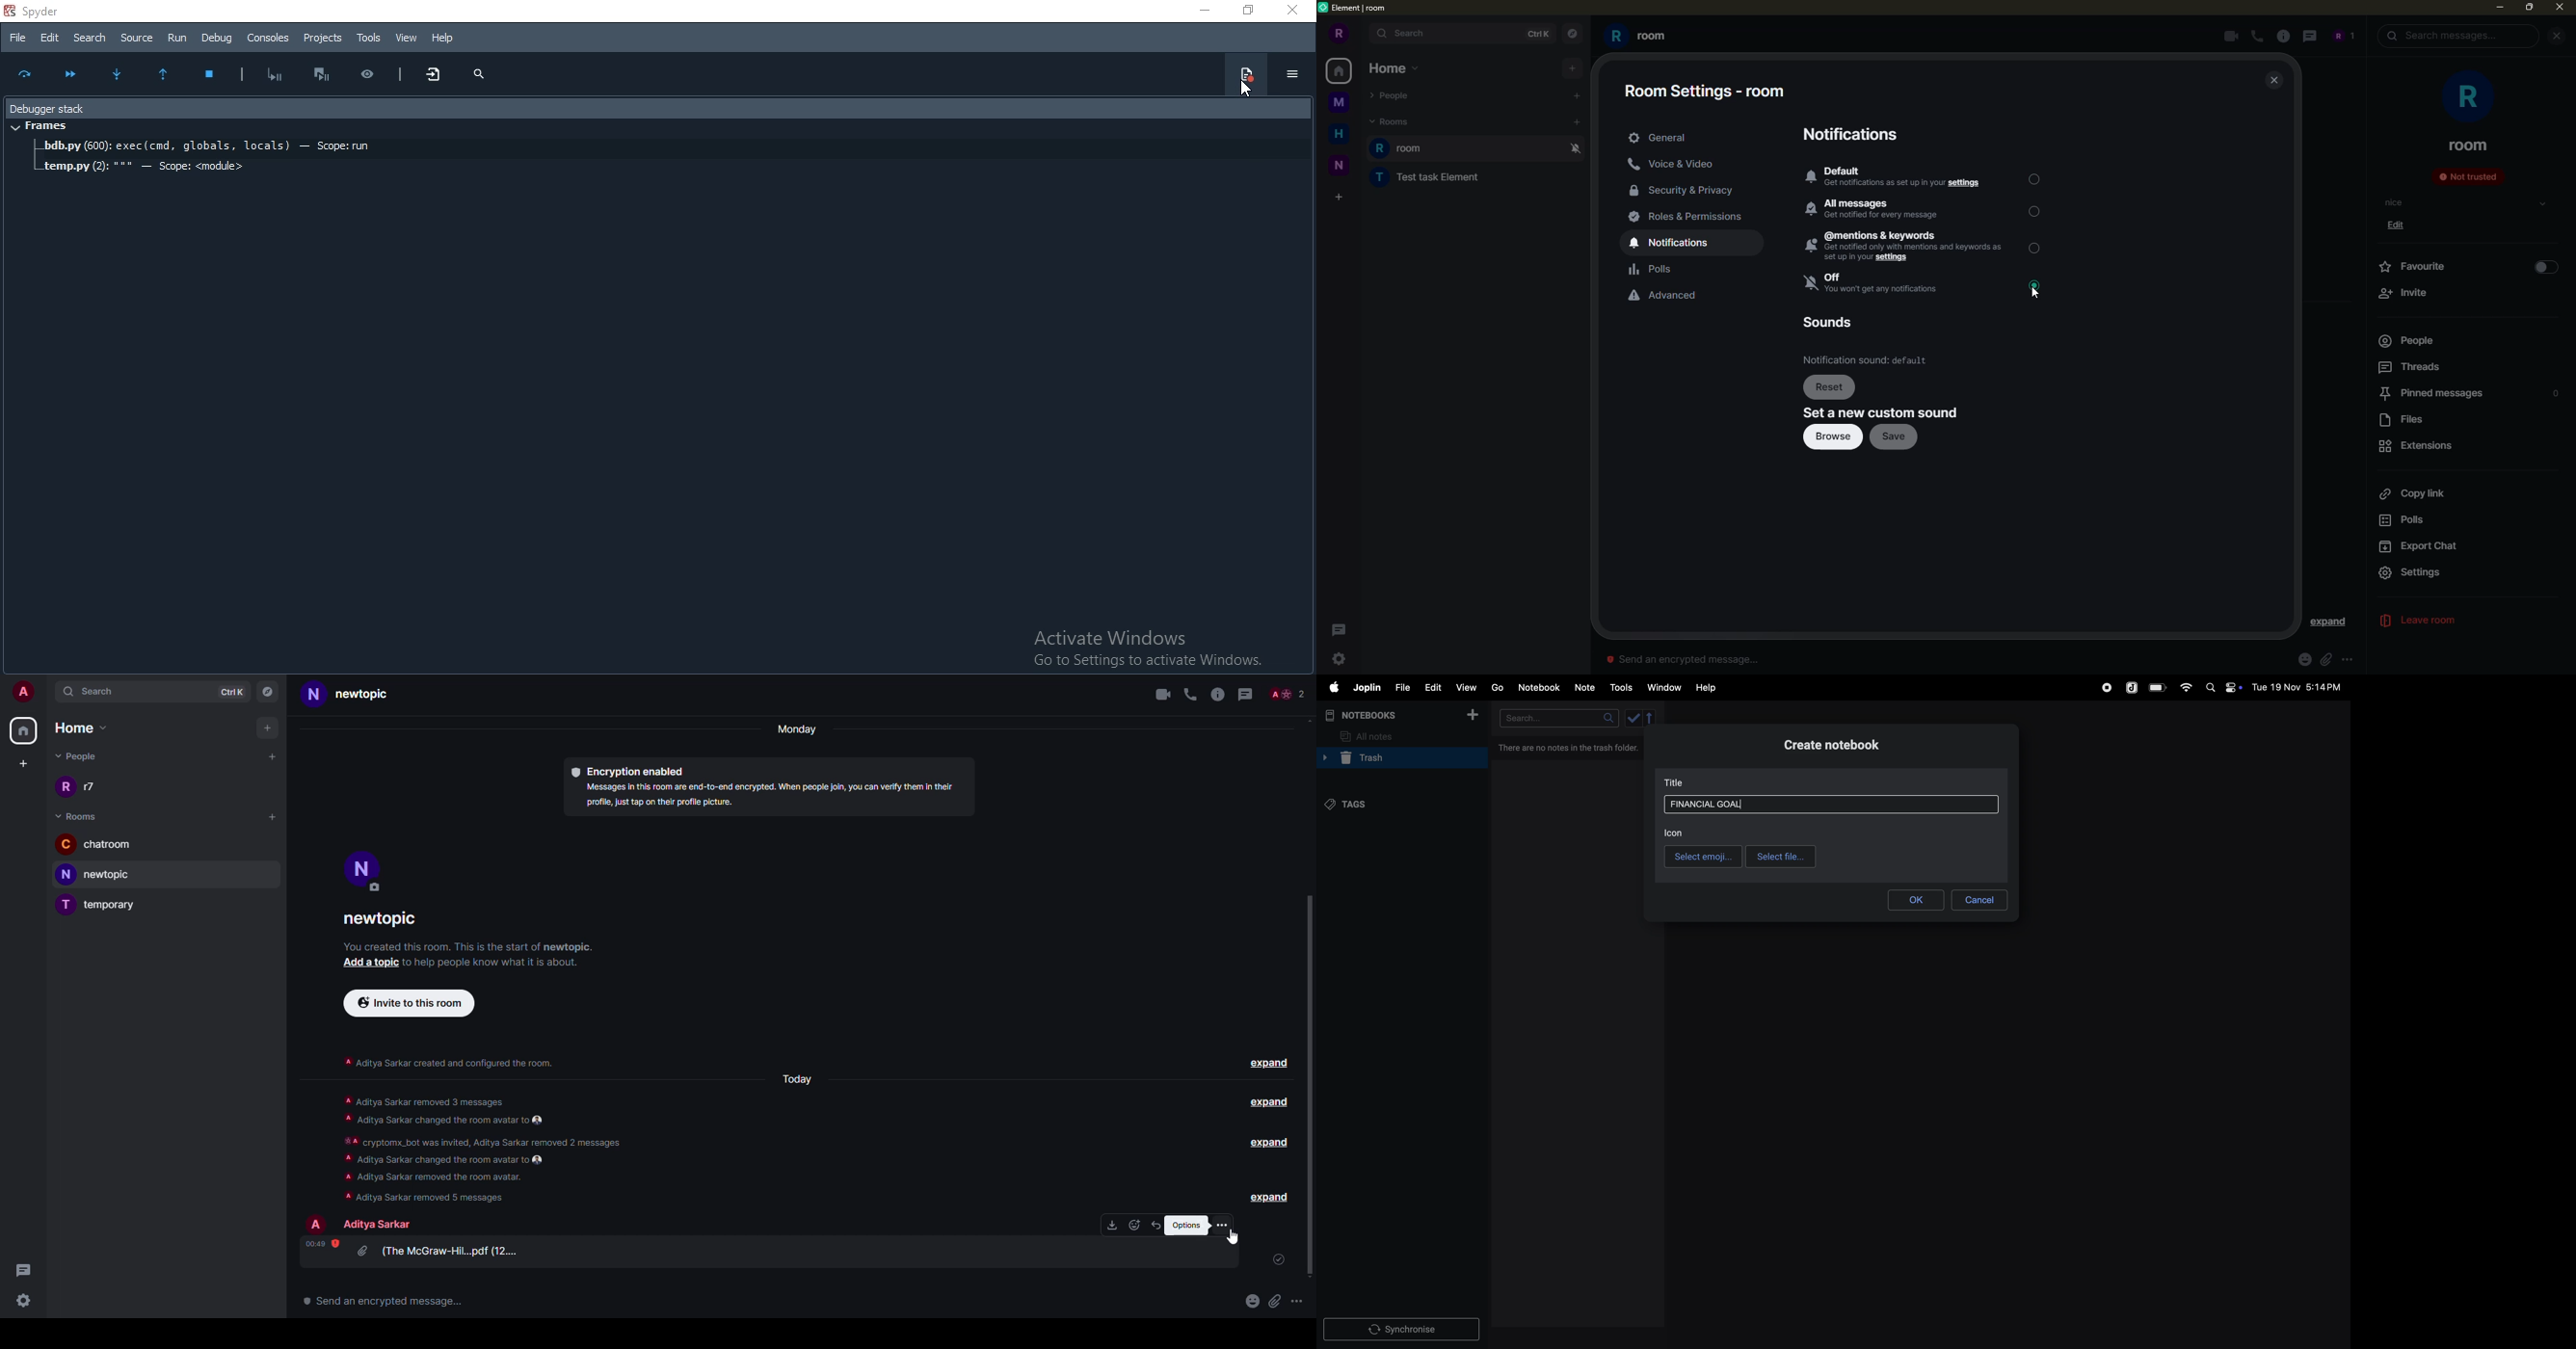 Image resolution: width=2576 pixels, height=1372 pixels. Describe the element at coordinates (2133, 686) in the screenshot. I see `joplin` at that location.